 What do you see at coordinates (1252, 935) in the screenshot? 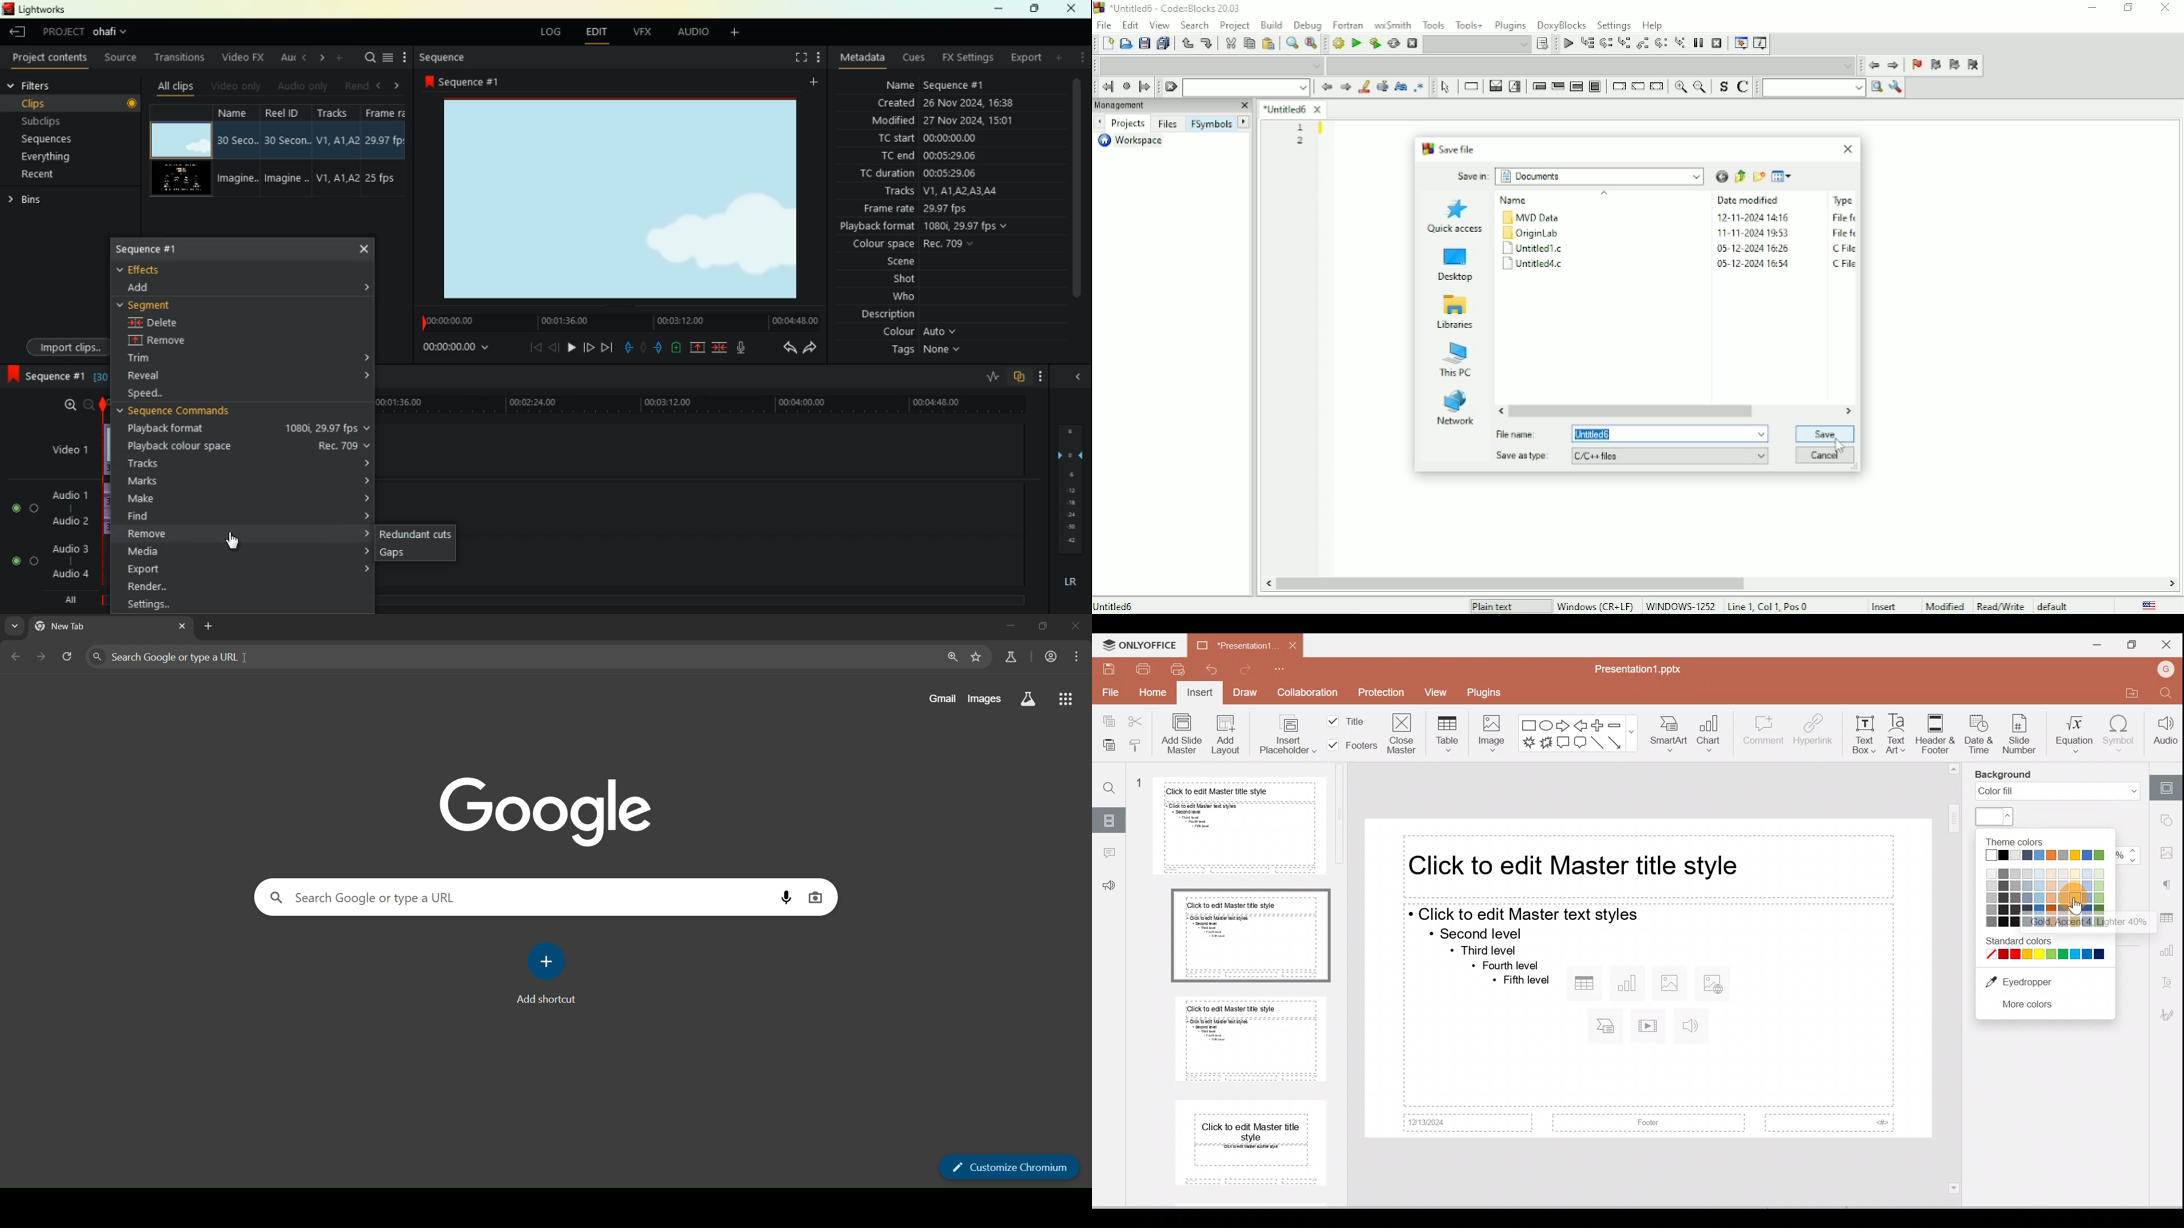
I see `Master slide 2` at bounding box center [1252, 935].